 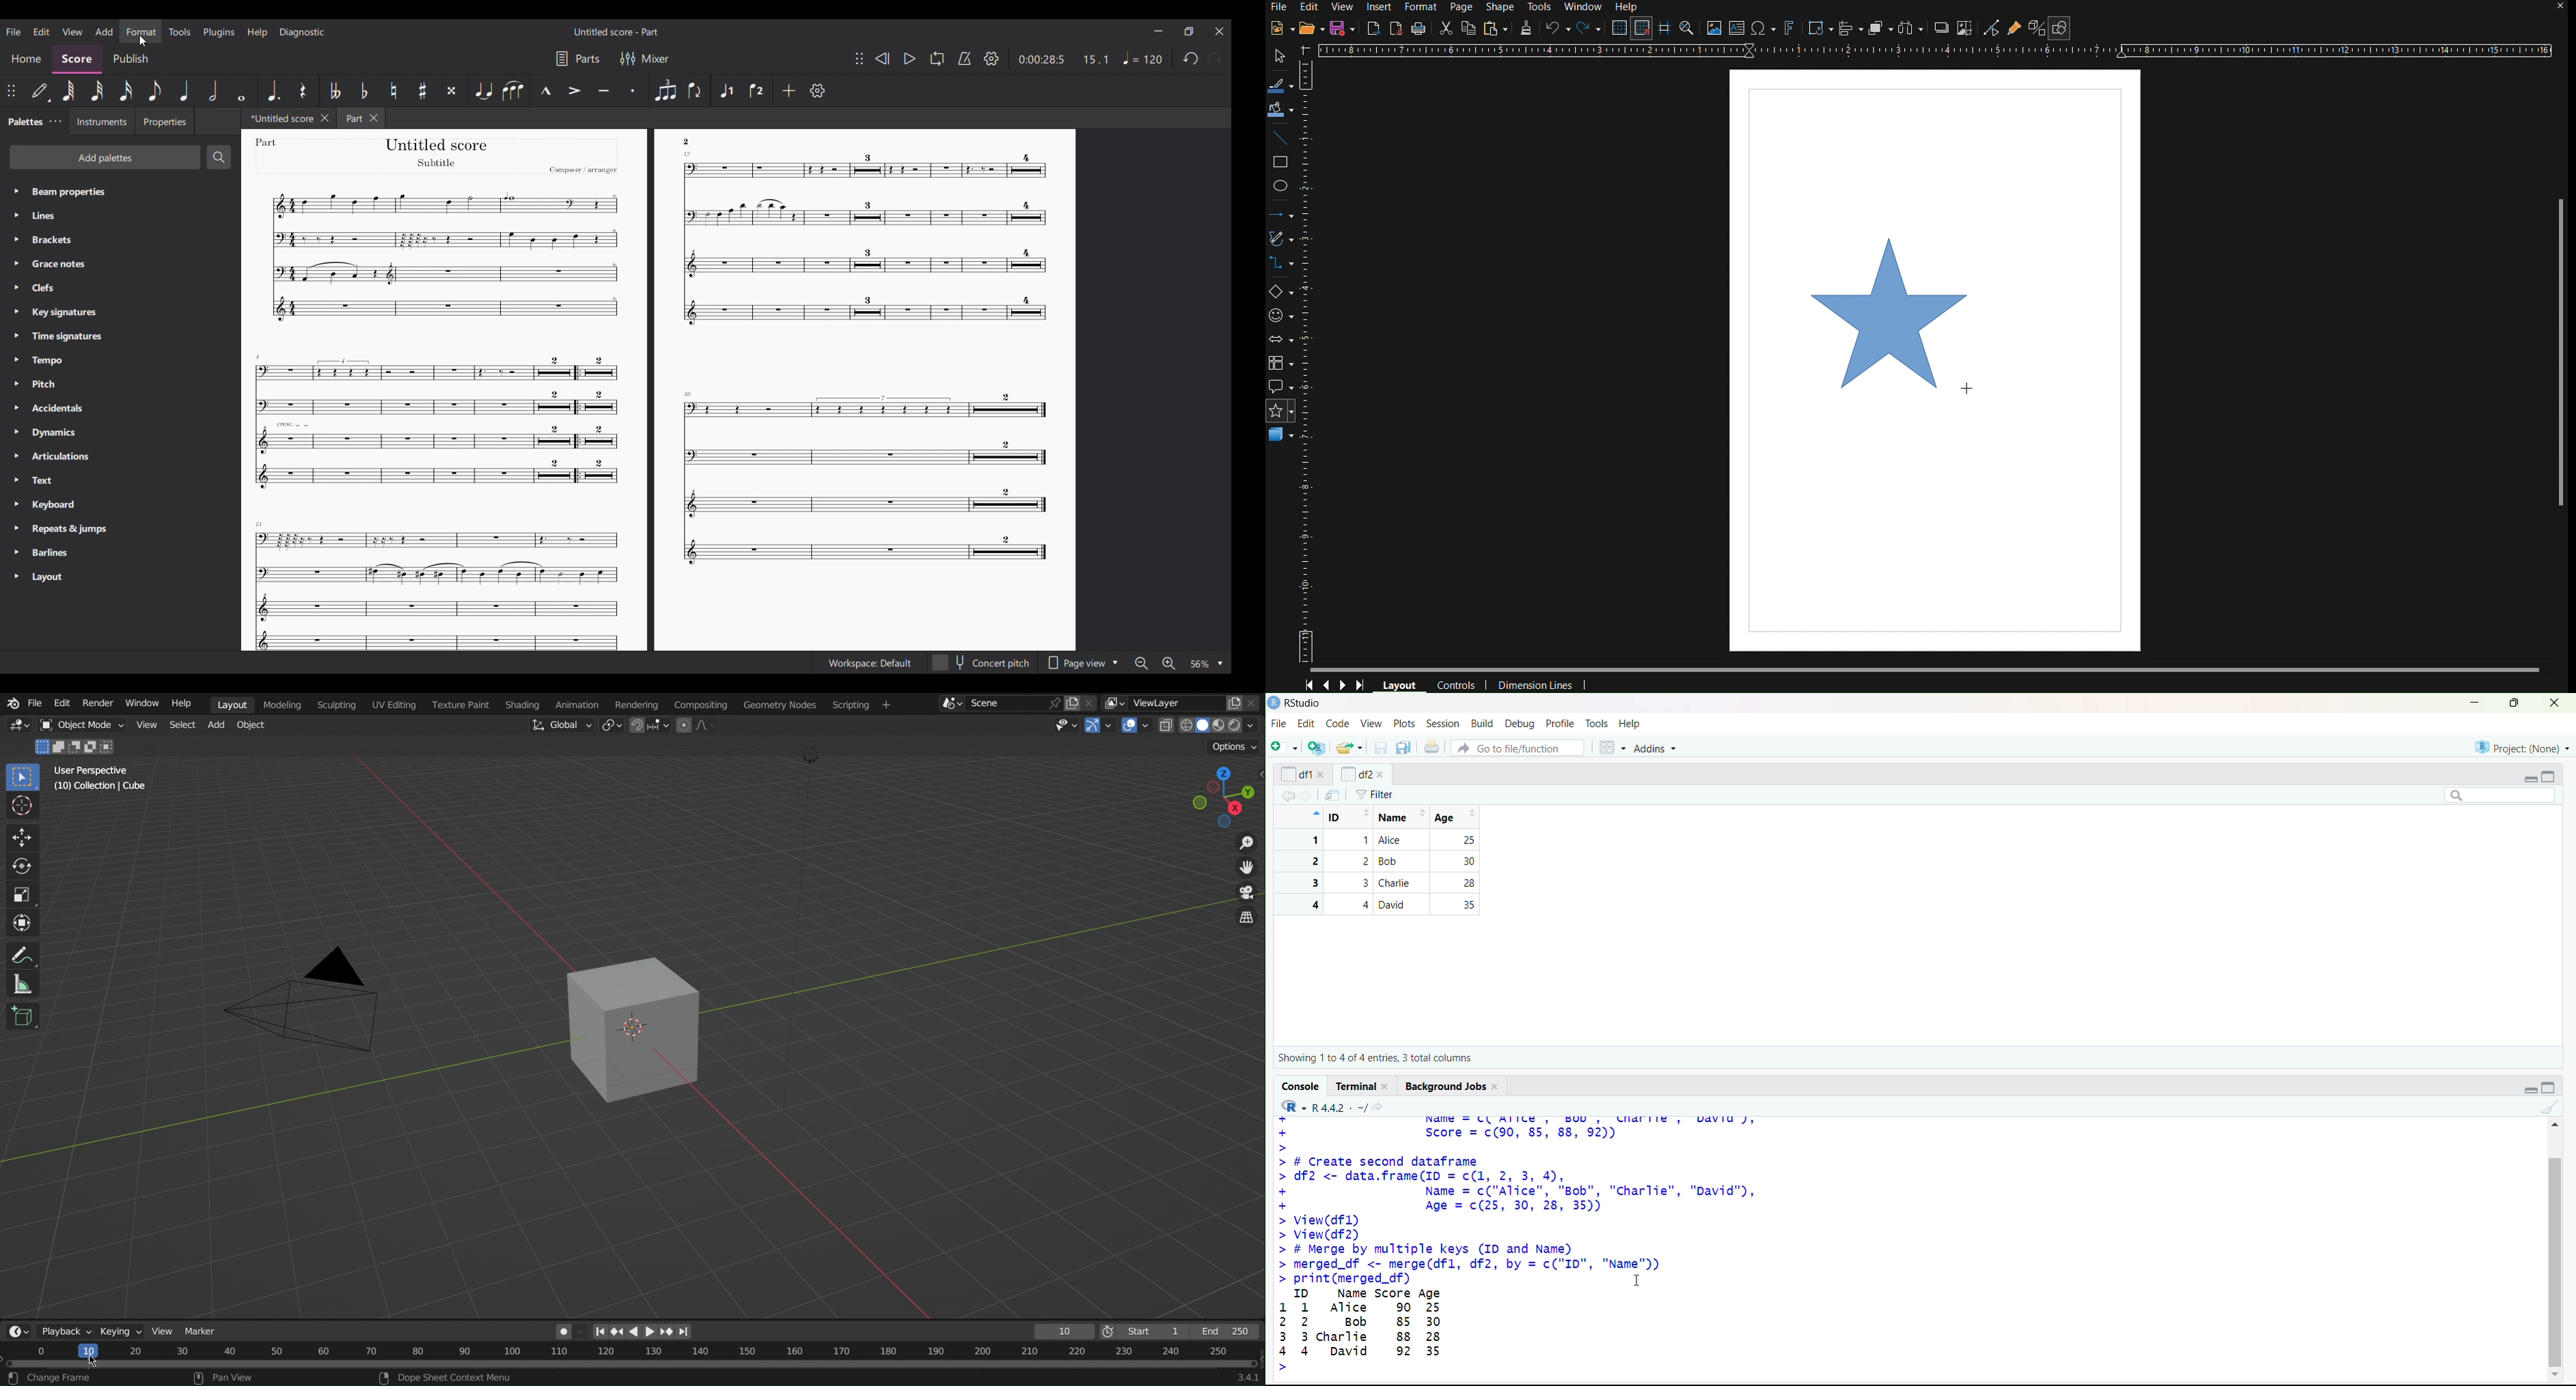 What do you see at coordinates (1848, 30) in the screenshot?
I see `Align Objects` at bounding box center [1848, 30].